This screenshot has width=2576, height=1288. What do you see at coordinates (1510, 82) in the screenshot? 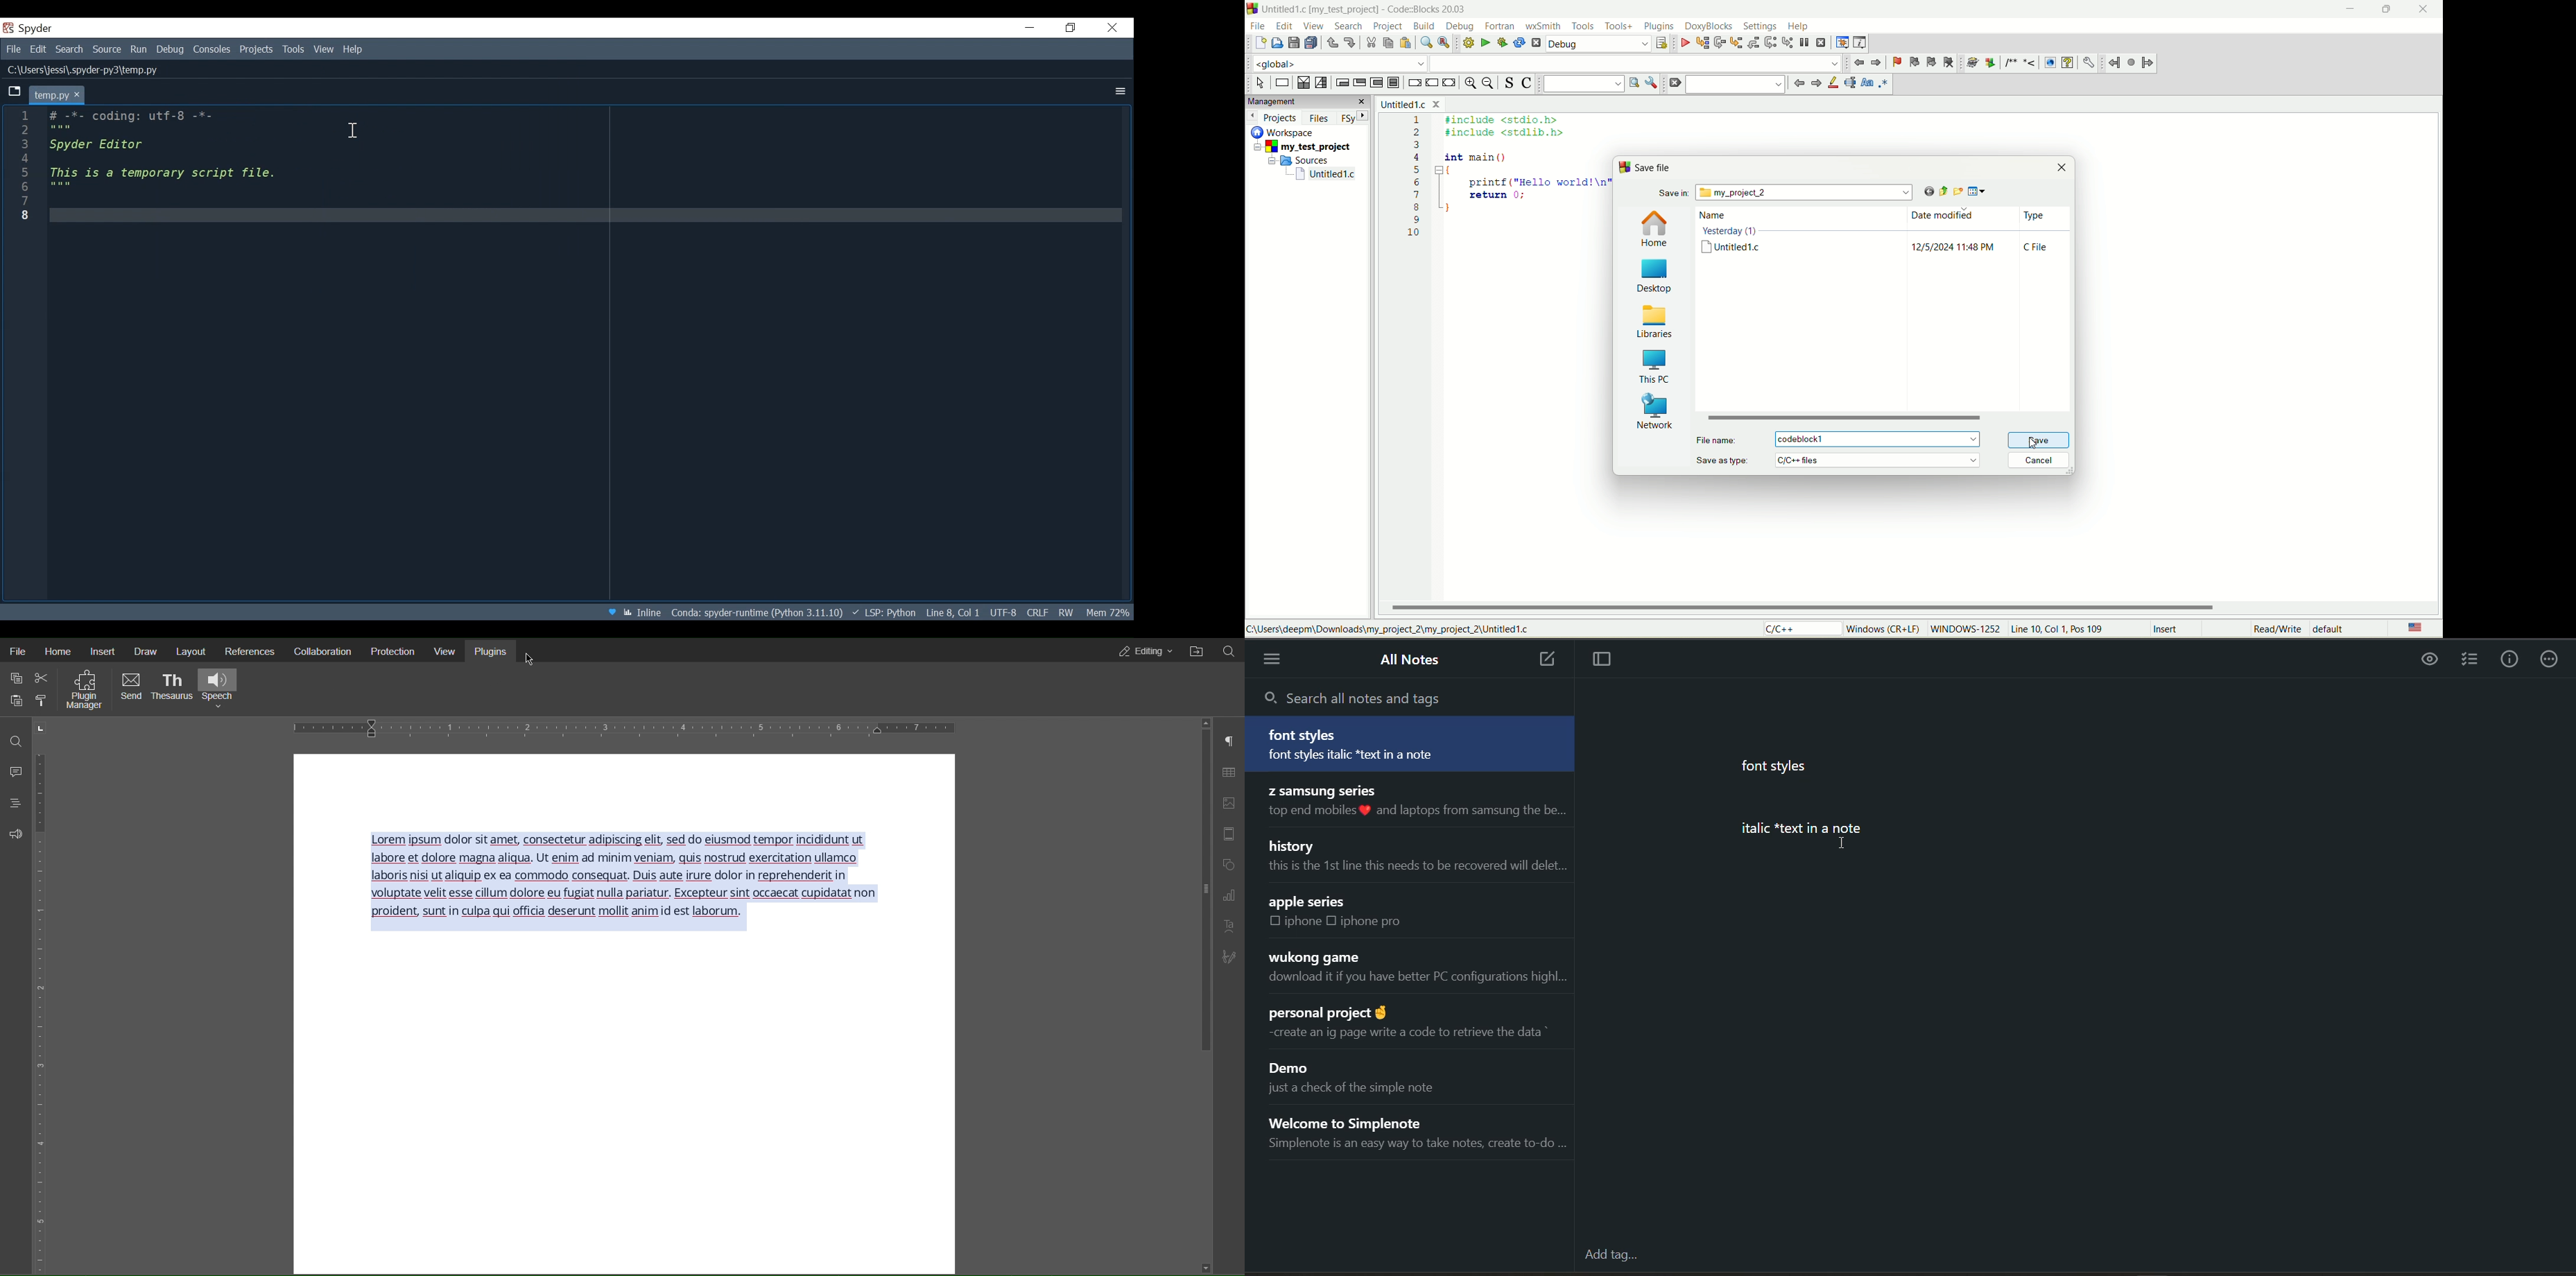
I see `toggle source` at bounding box center [1510, 82].